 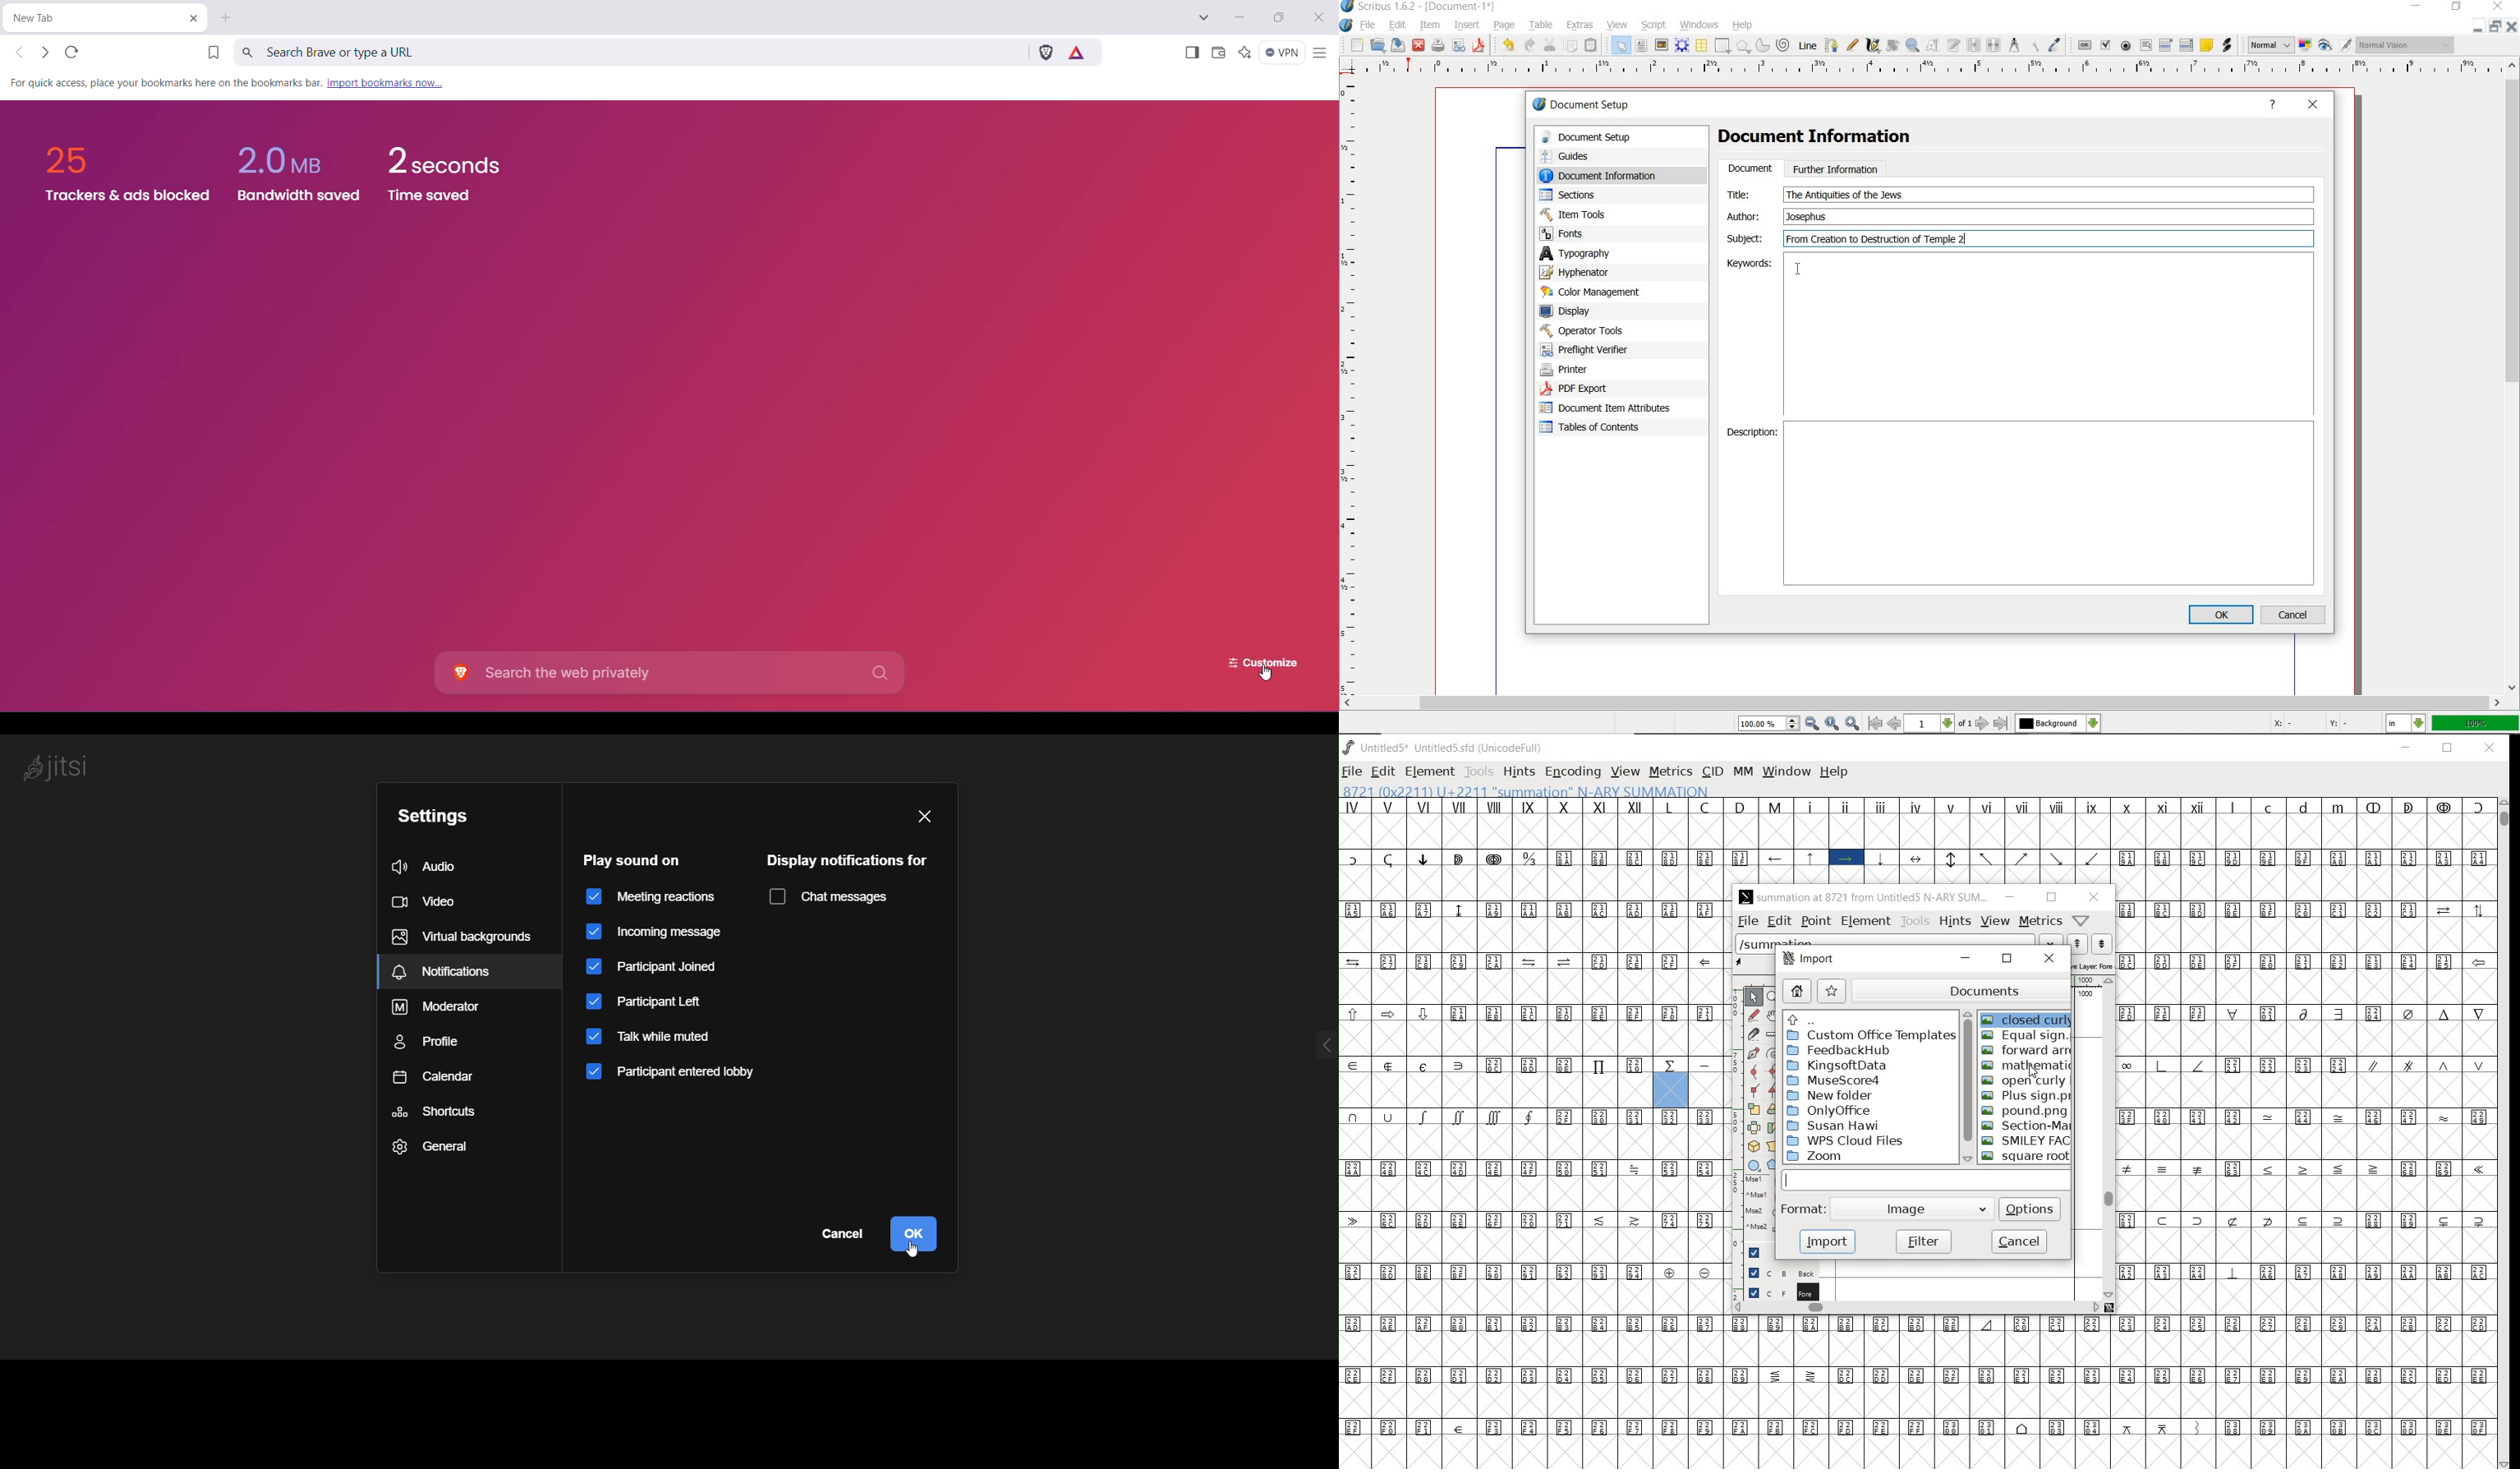 What do you see at coordinates (1368, 24) in the screenshot?
I see `file` at bounding box center [1368, 24].